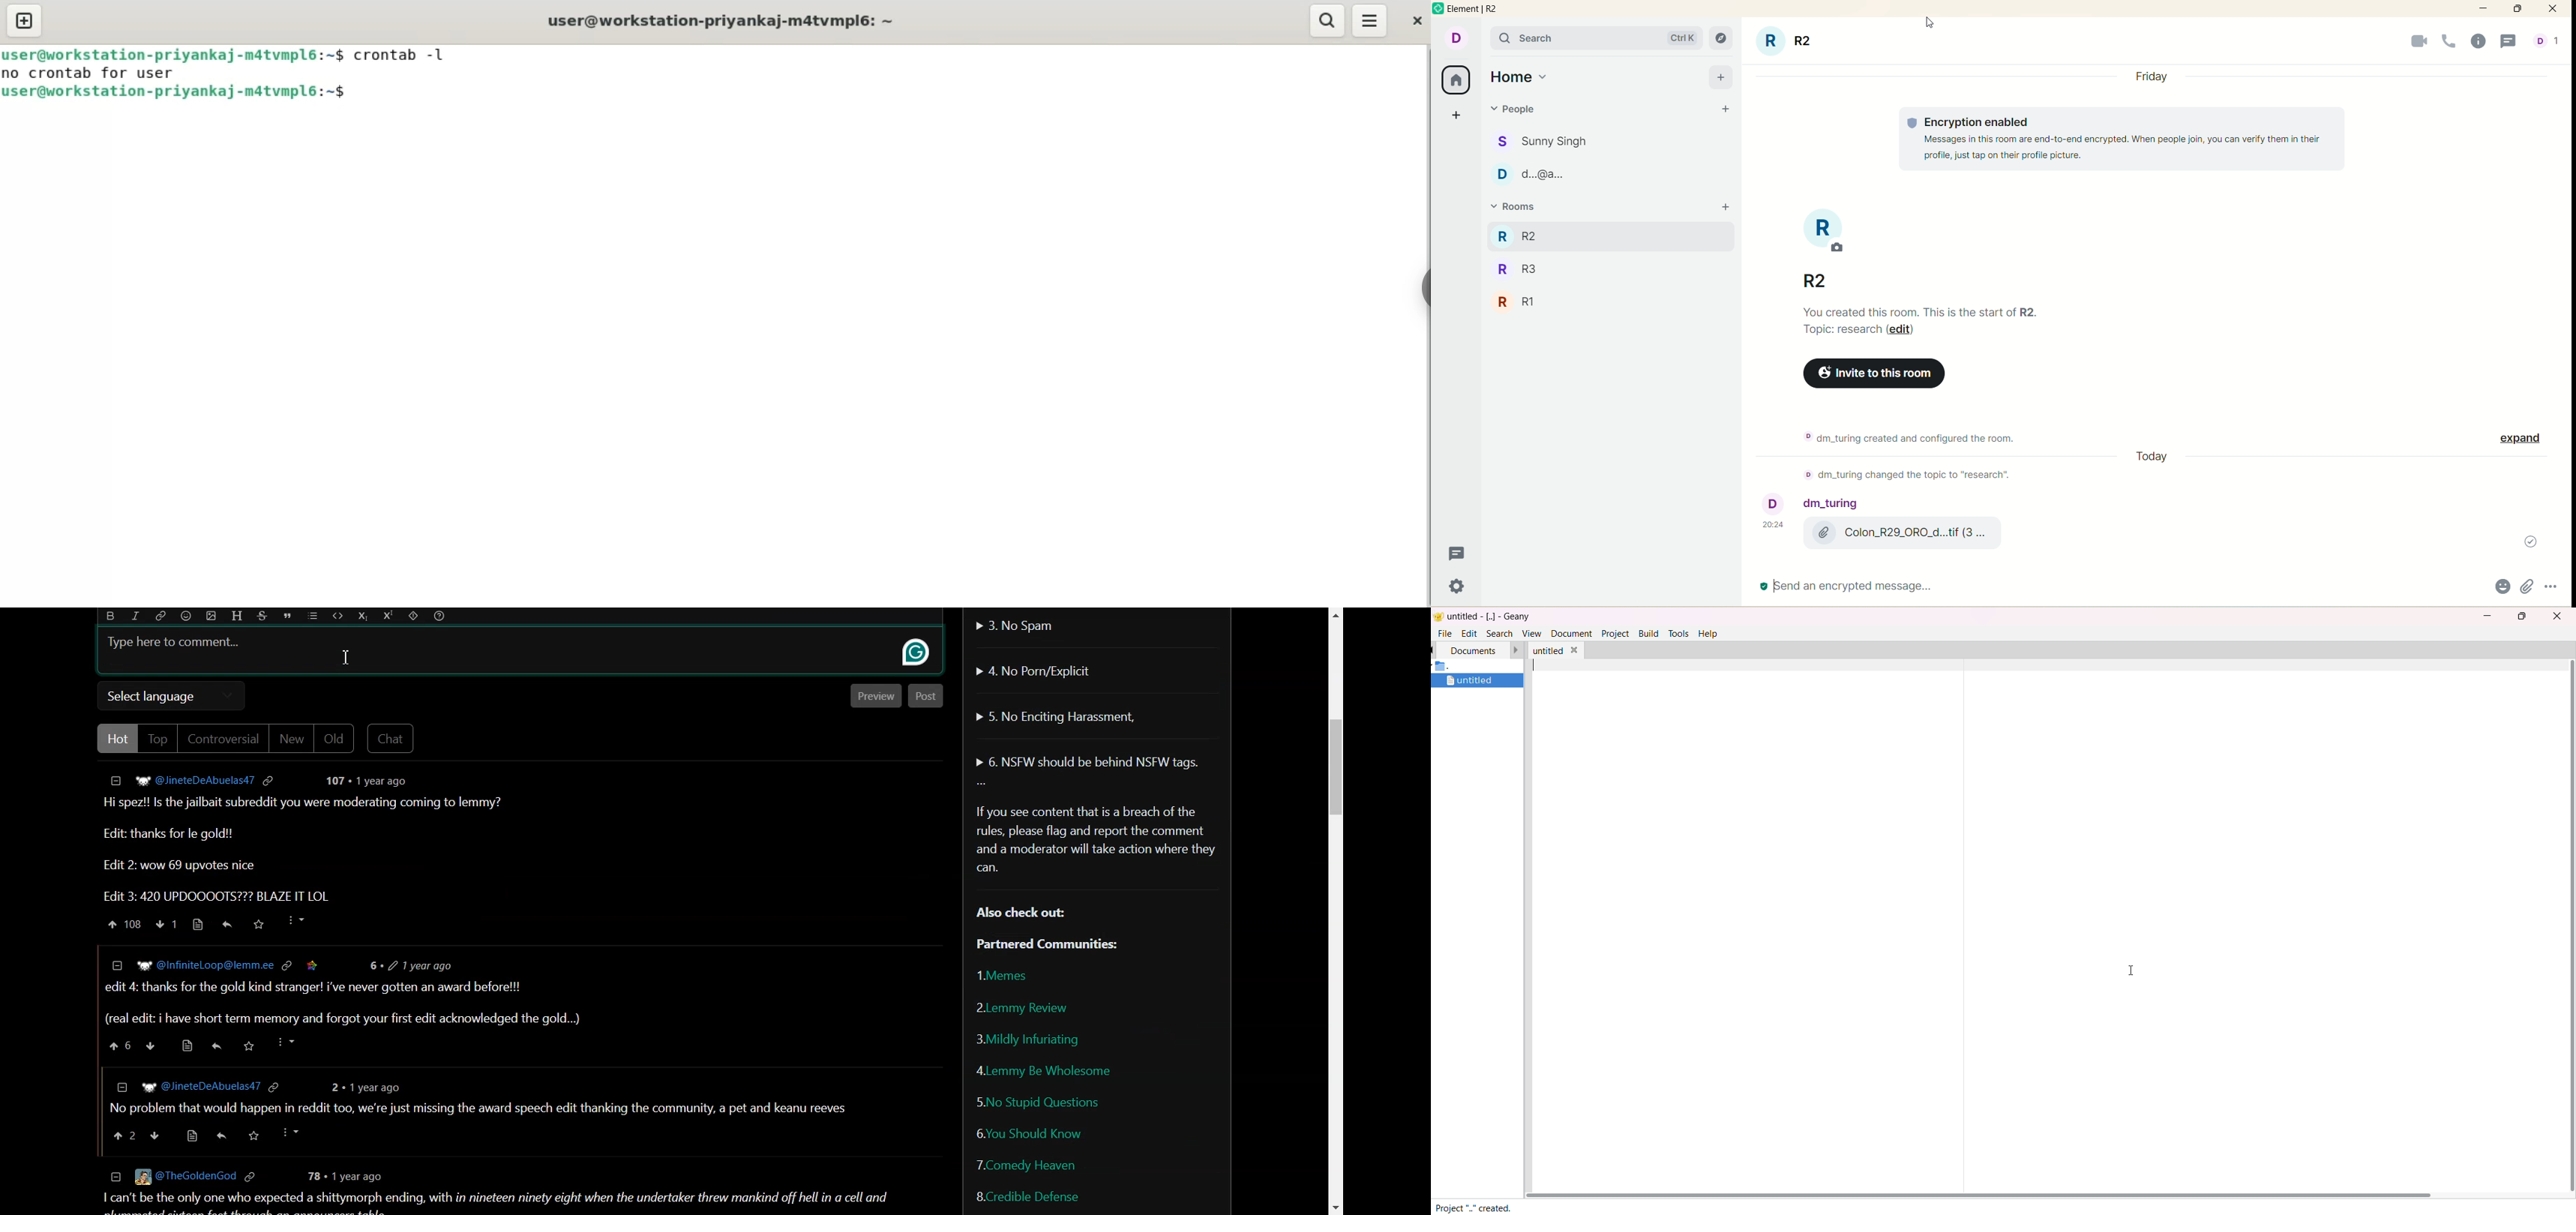 This screenshot has width=2576, height=1232. What do you see at coordinates (1040, 1101) in the screenshot?
I see `No Stupid Questions` at bounding box center [1040, 1101].